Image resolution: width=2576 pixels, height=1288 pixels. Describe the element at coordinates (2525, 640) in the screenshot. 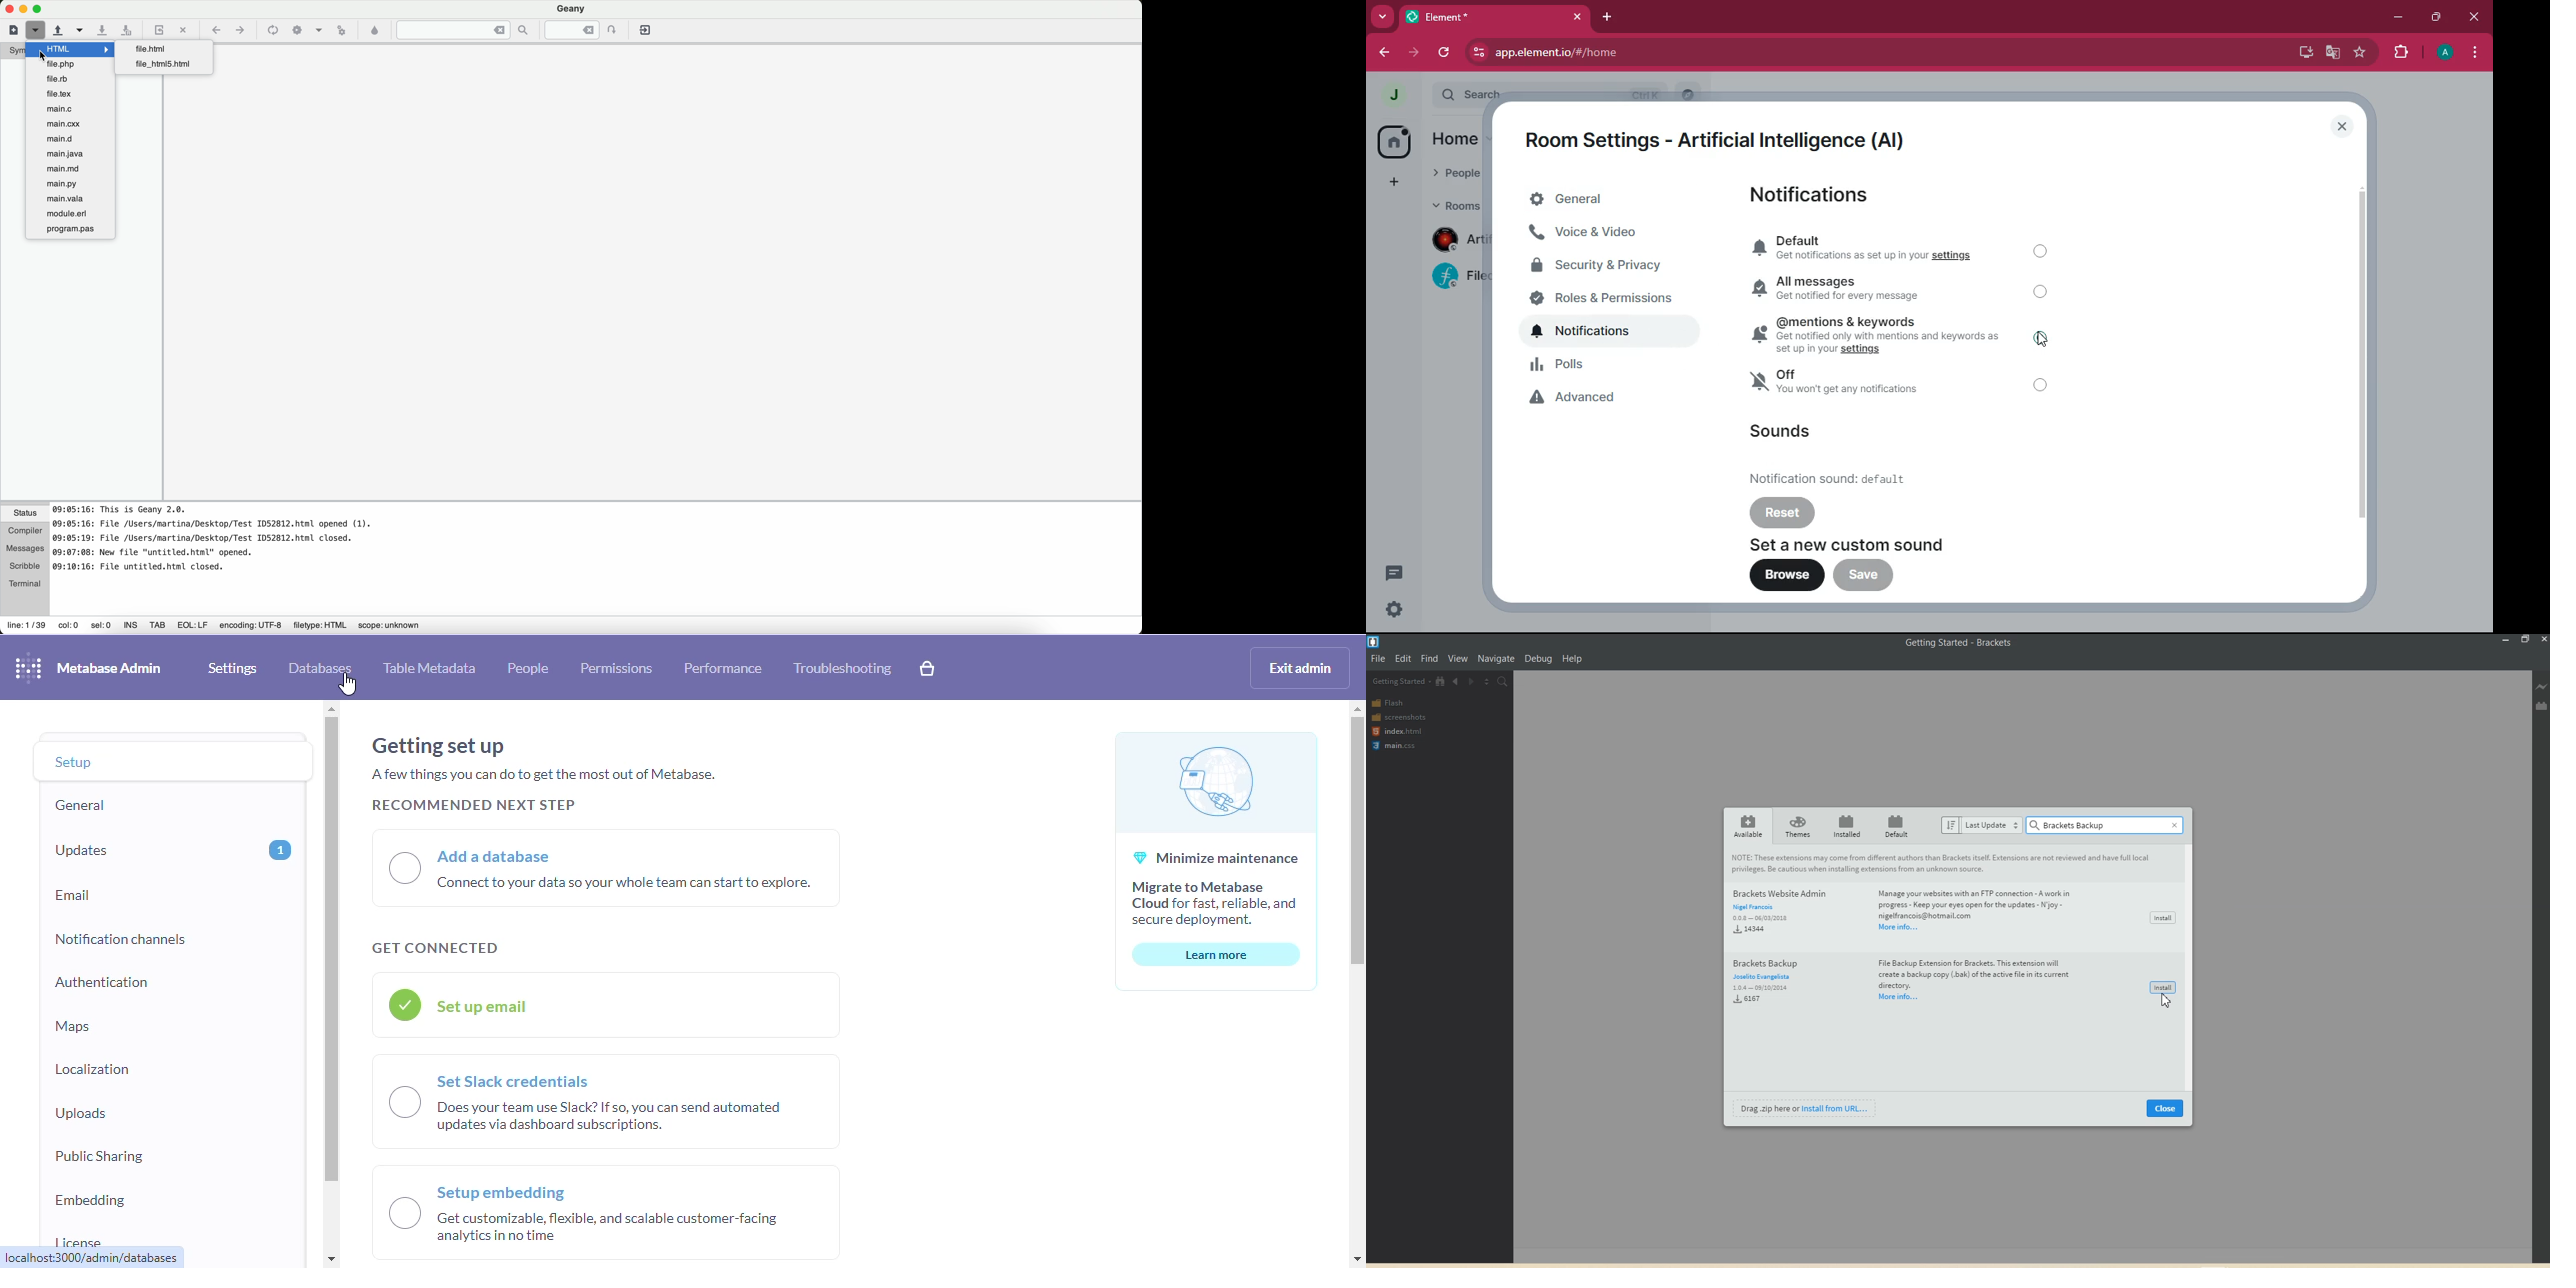

I see `Maximize` at that location.